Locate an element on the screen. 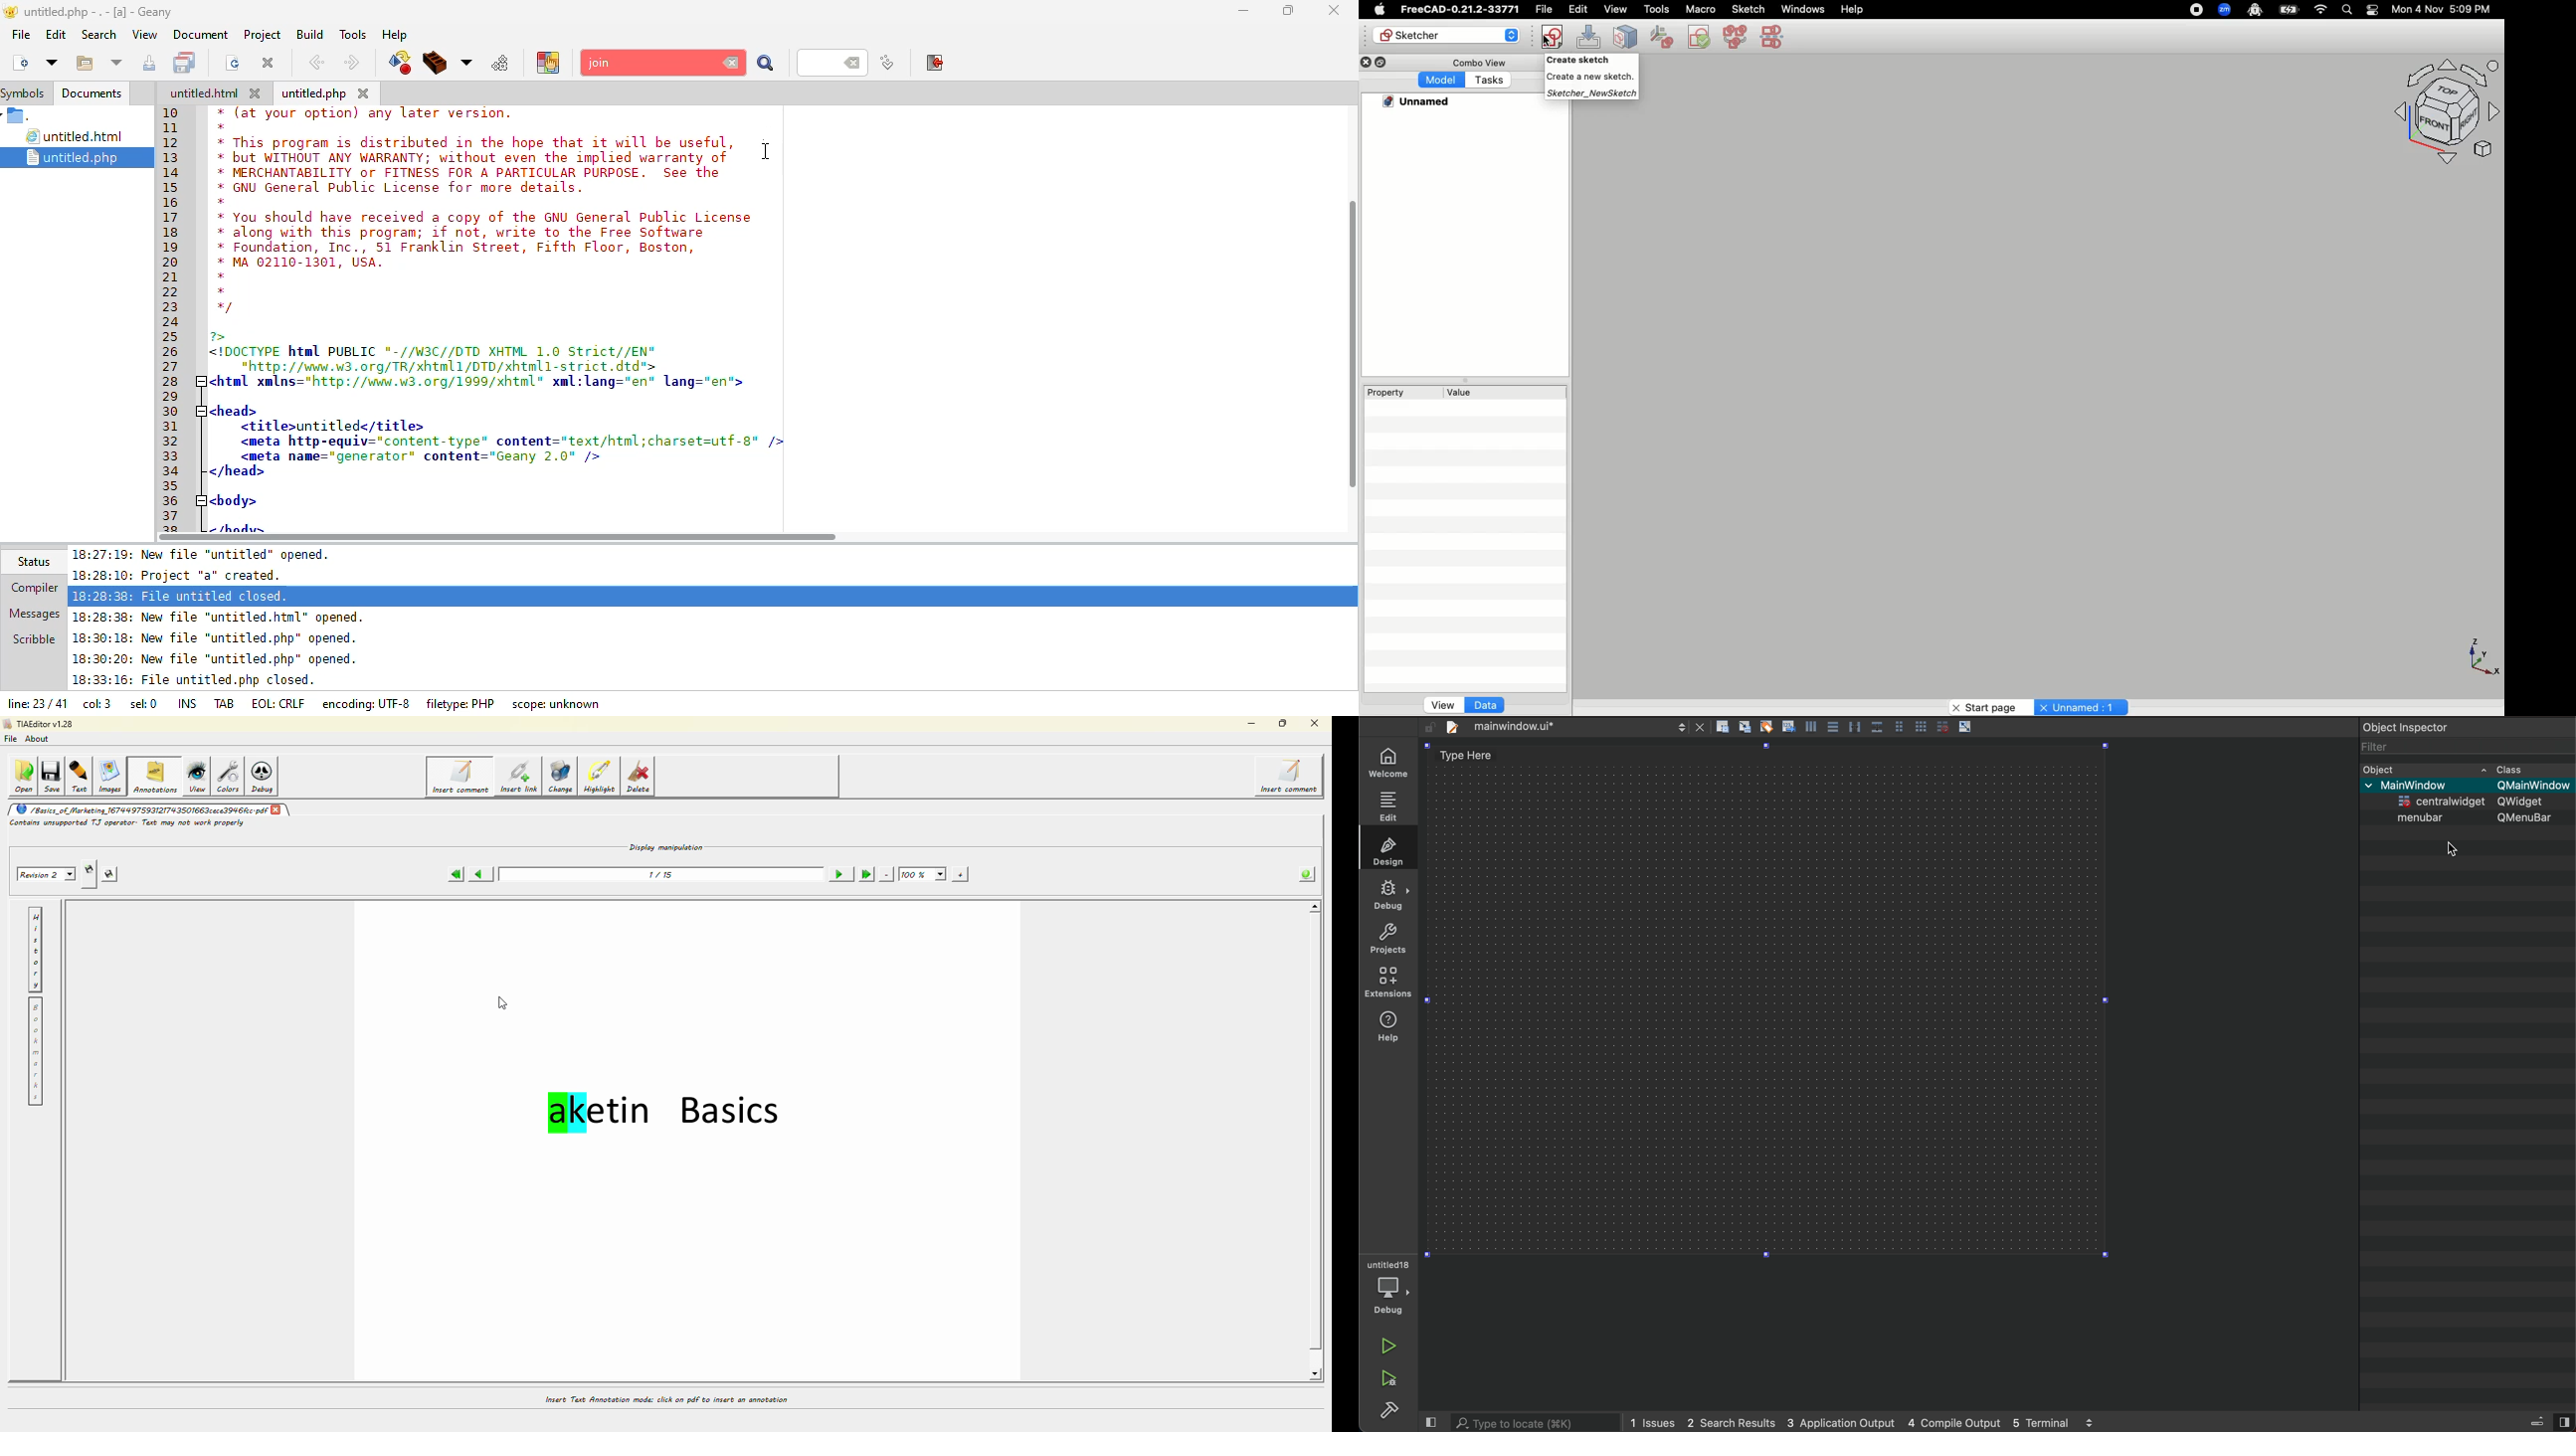 The height and width of the screenshot is (1456, 2576). FreeCAD-0.21.2-33771 is located at coordinates (1458, 10).